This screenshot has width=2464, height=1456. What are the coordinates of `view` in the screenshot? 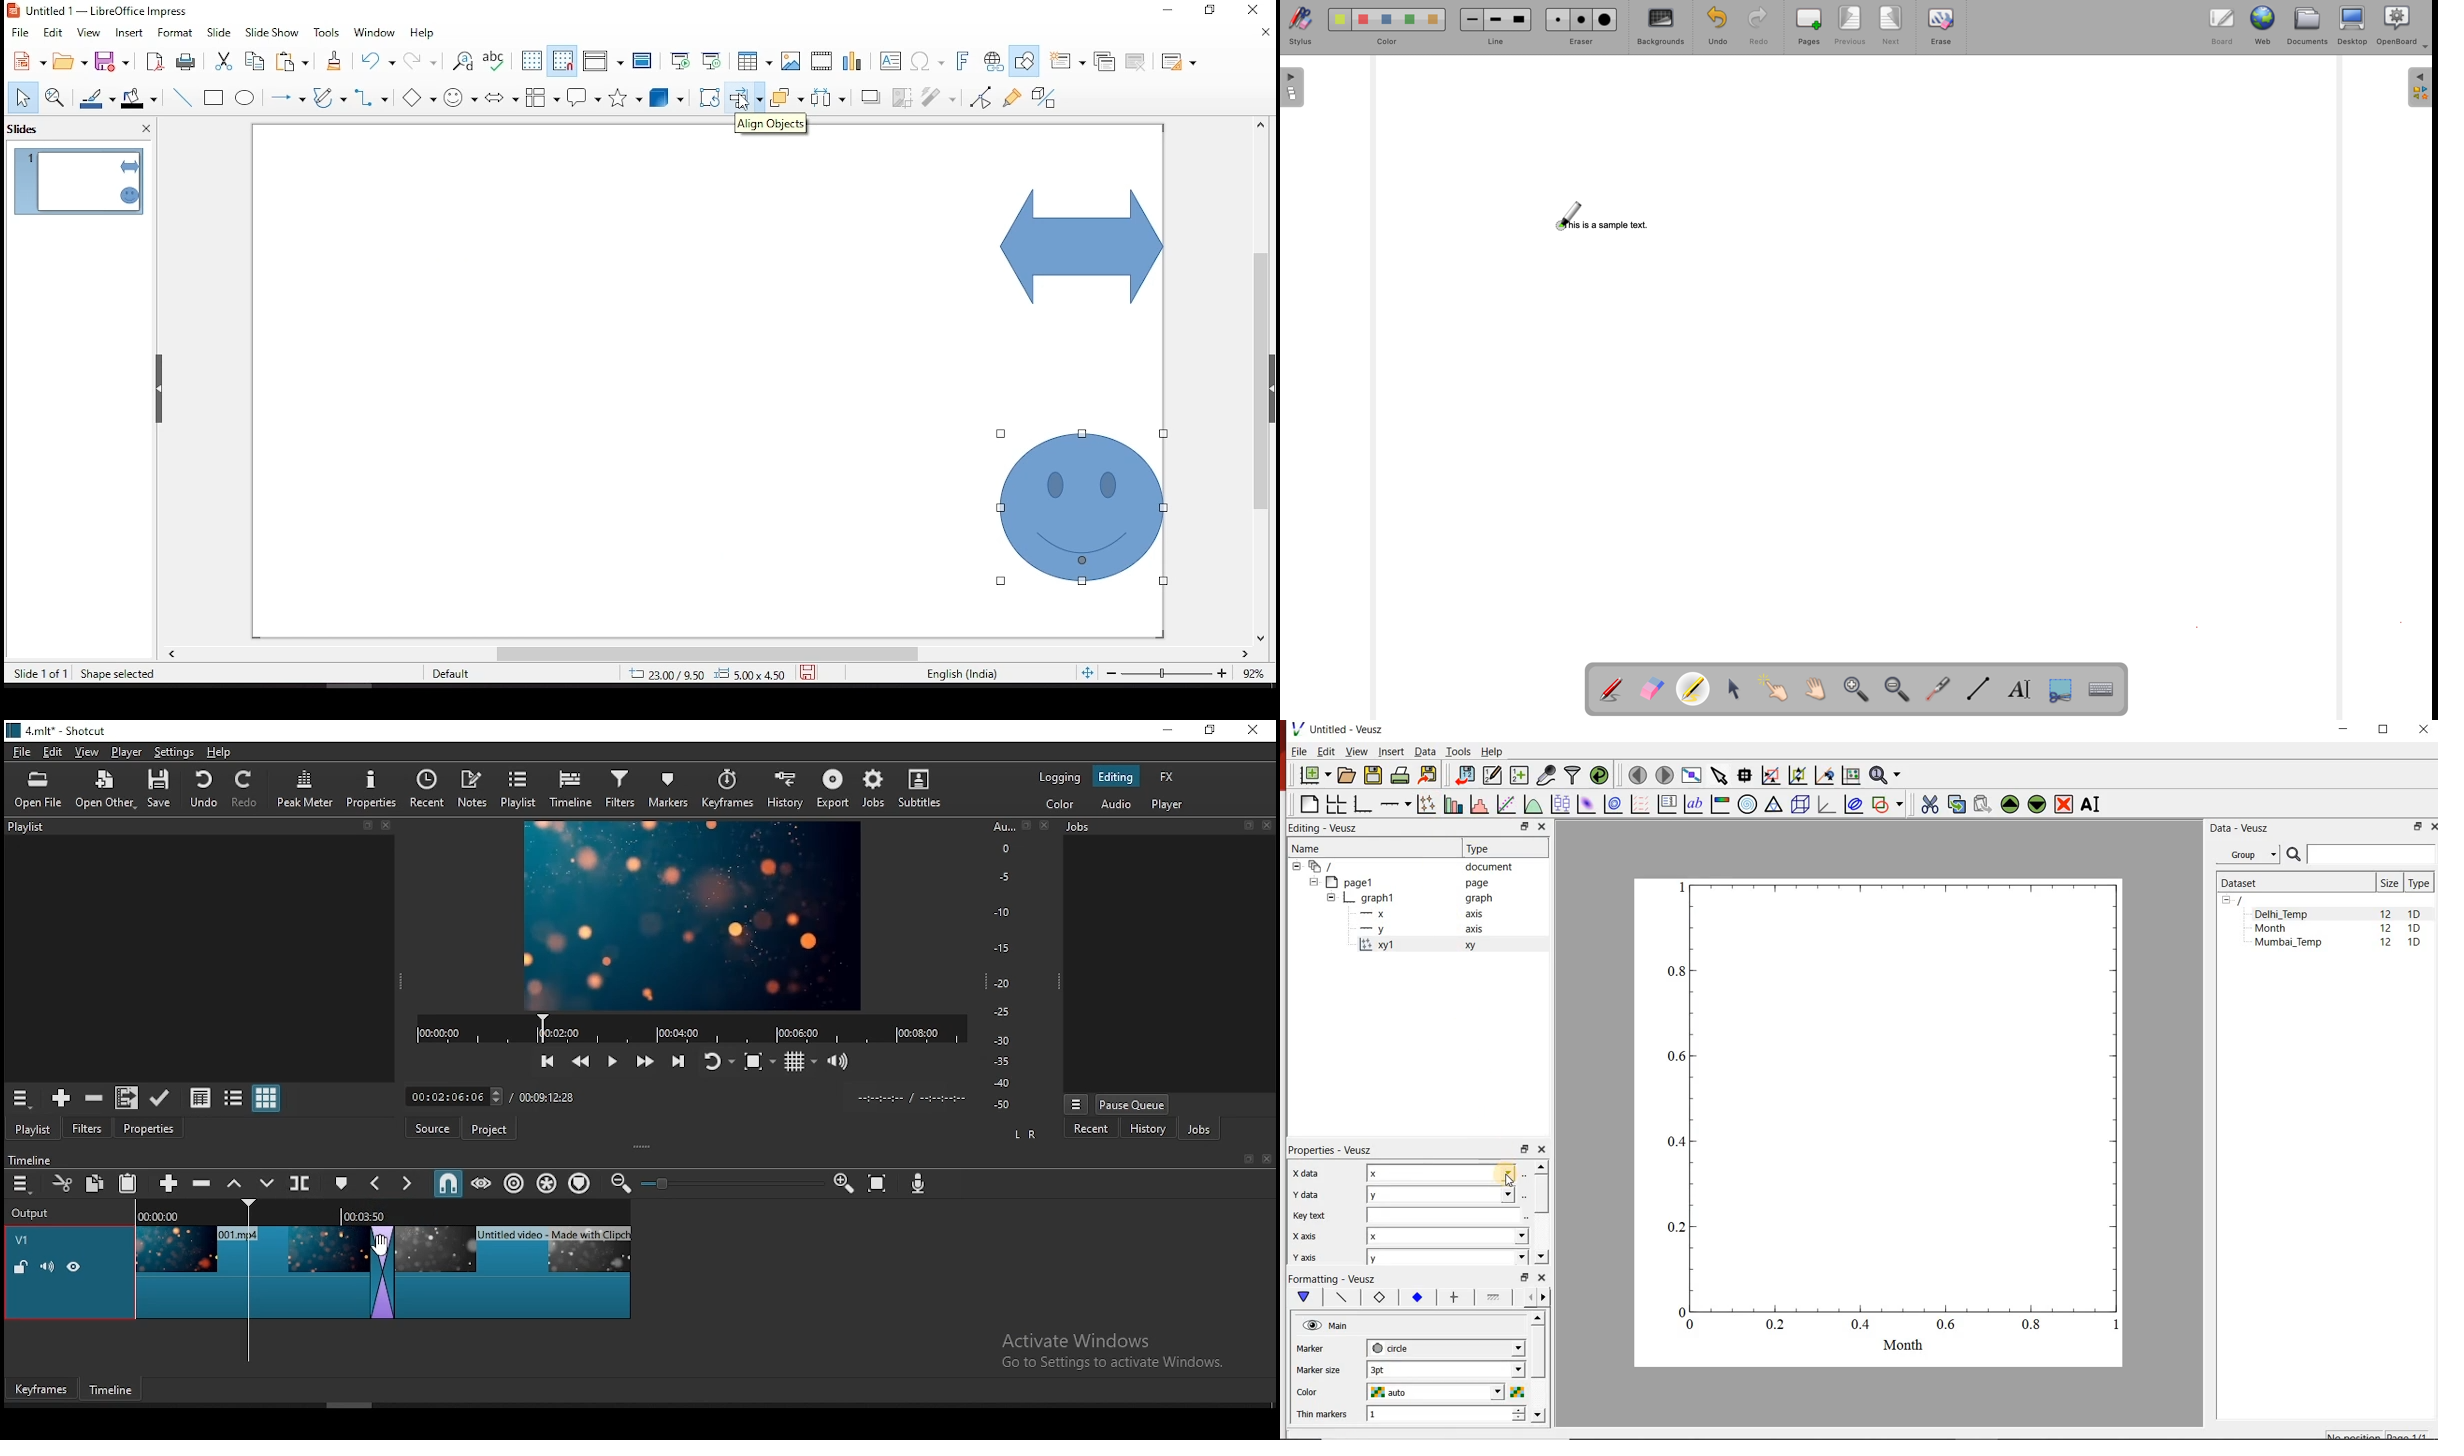 It's located at (91, 34).